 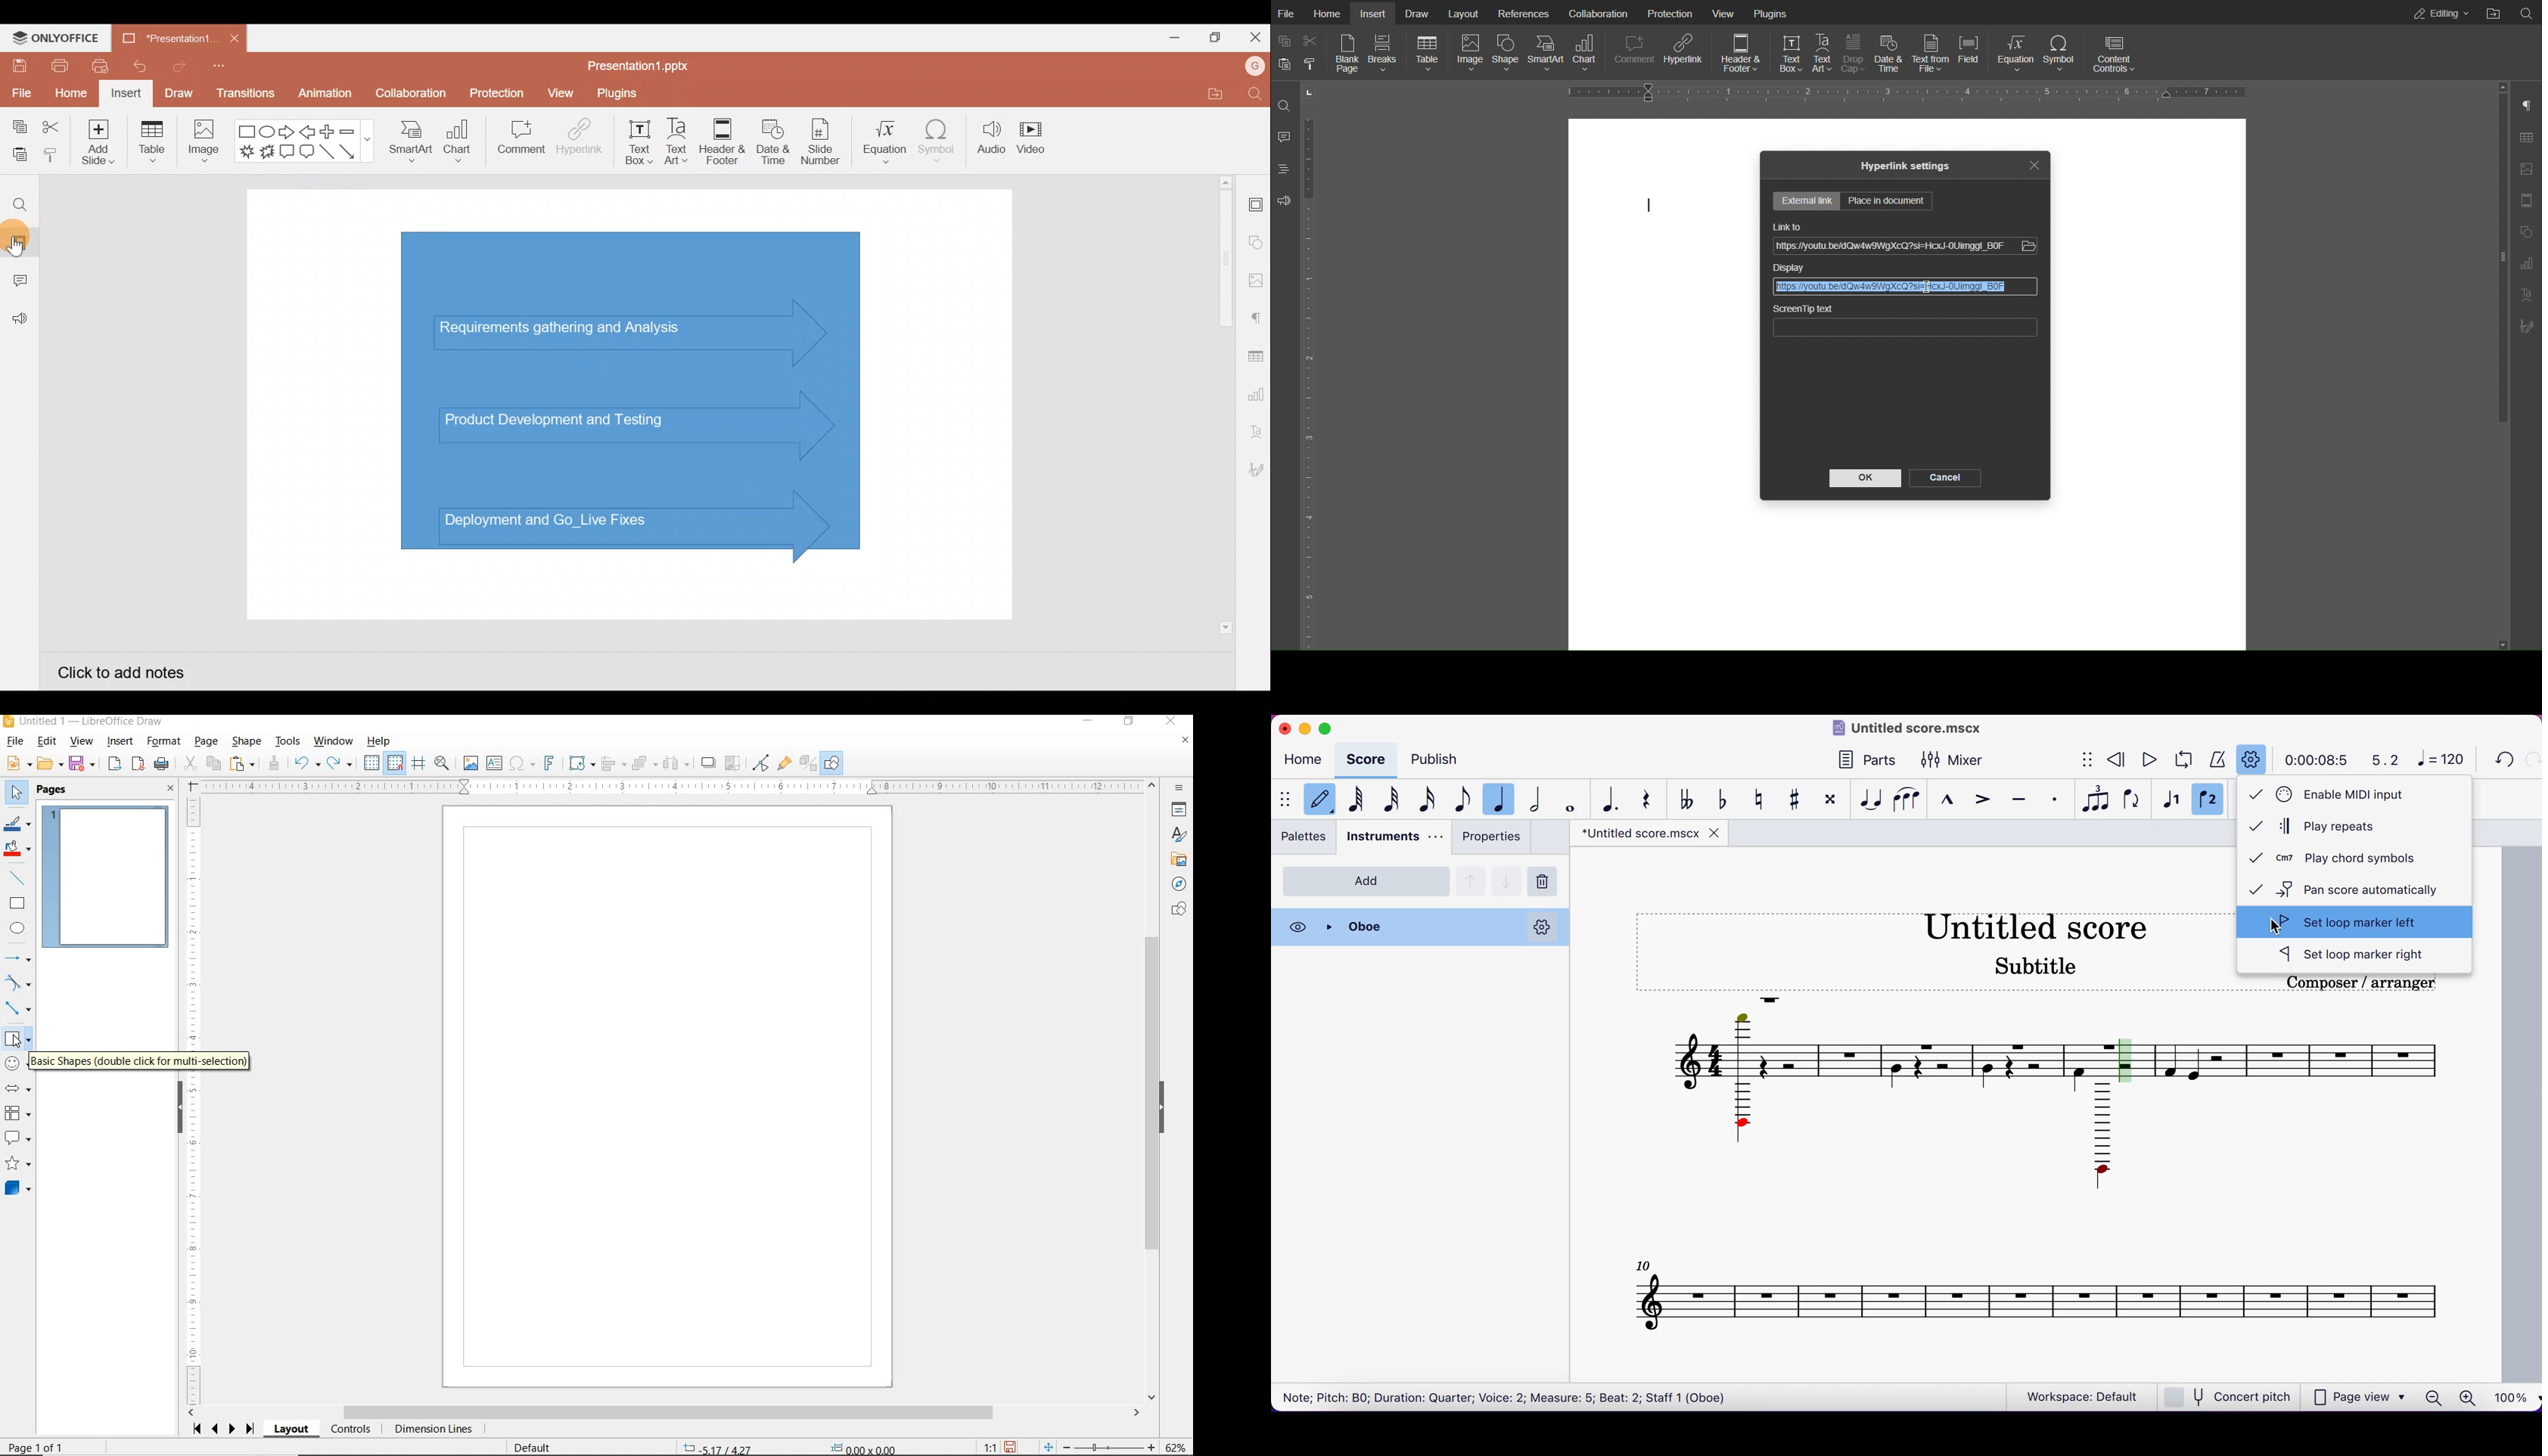 I want to click on PAGE, so click(x=207, y=742).